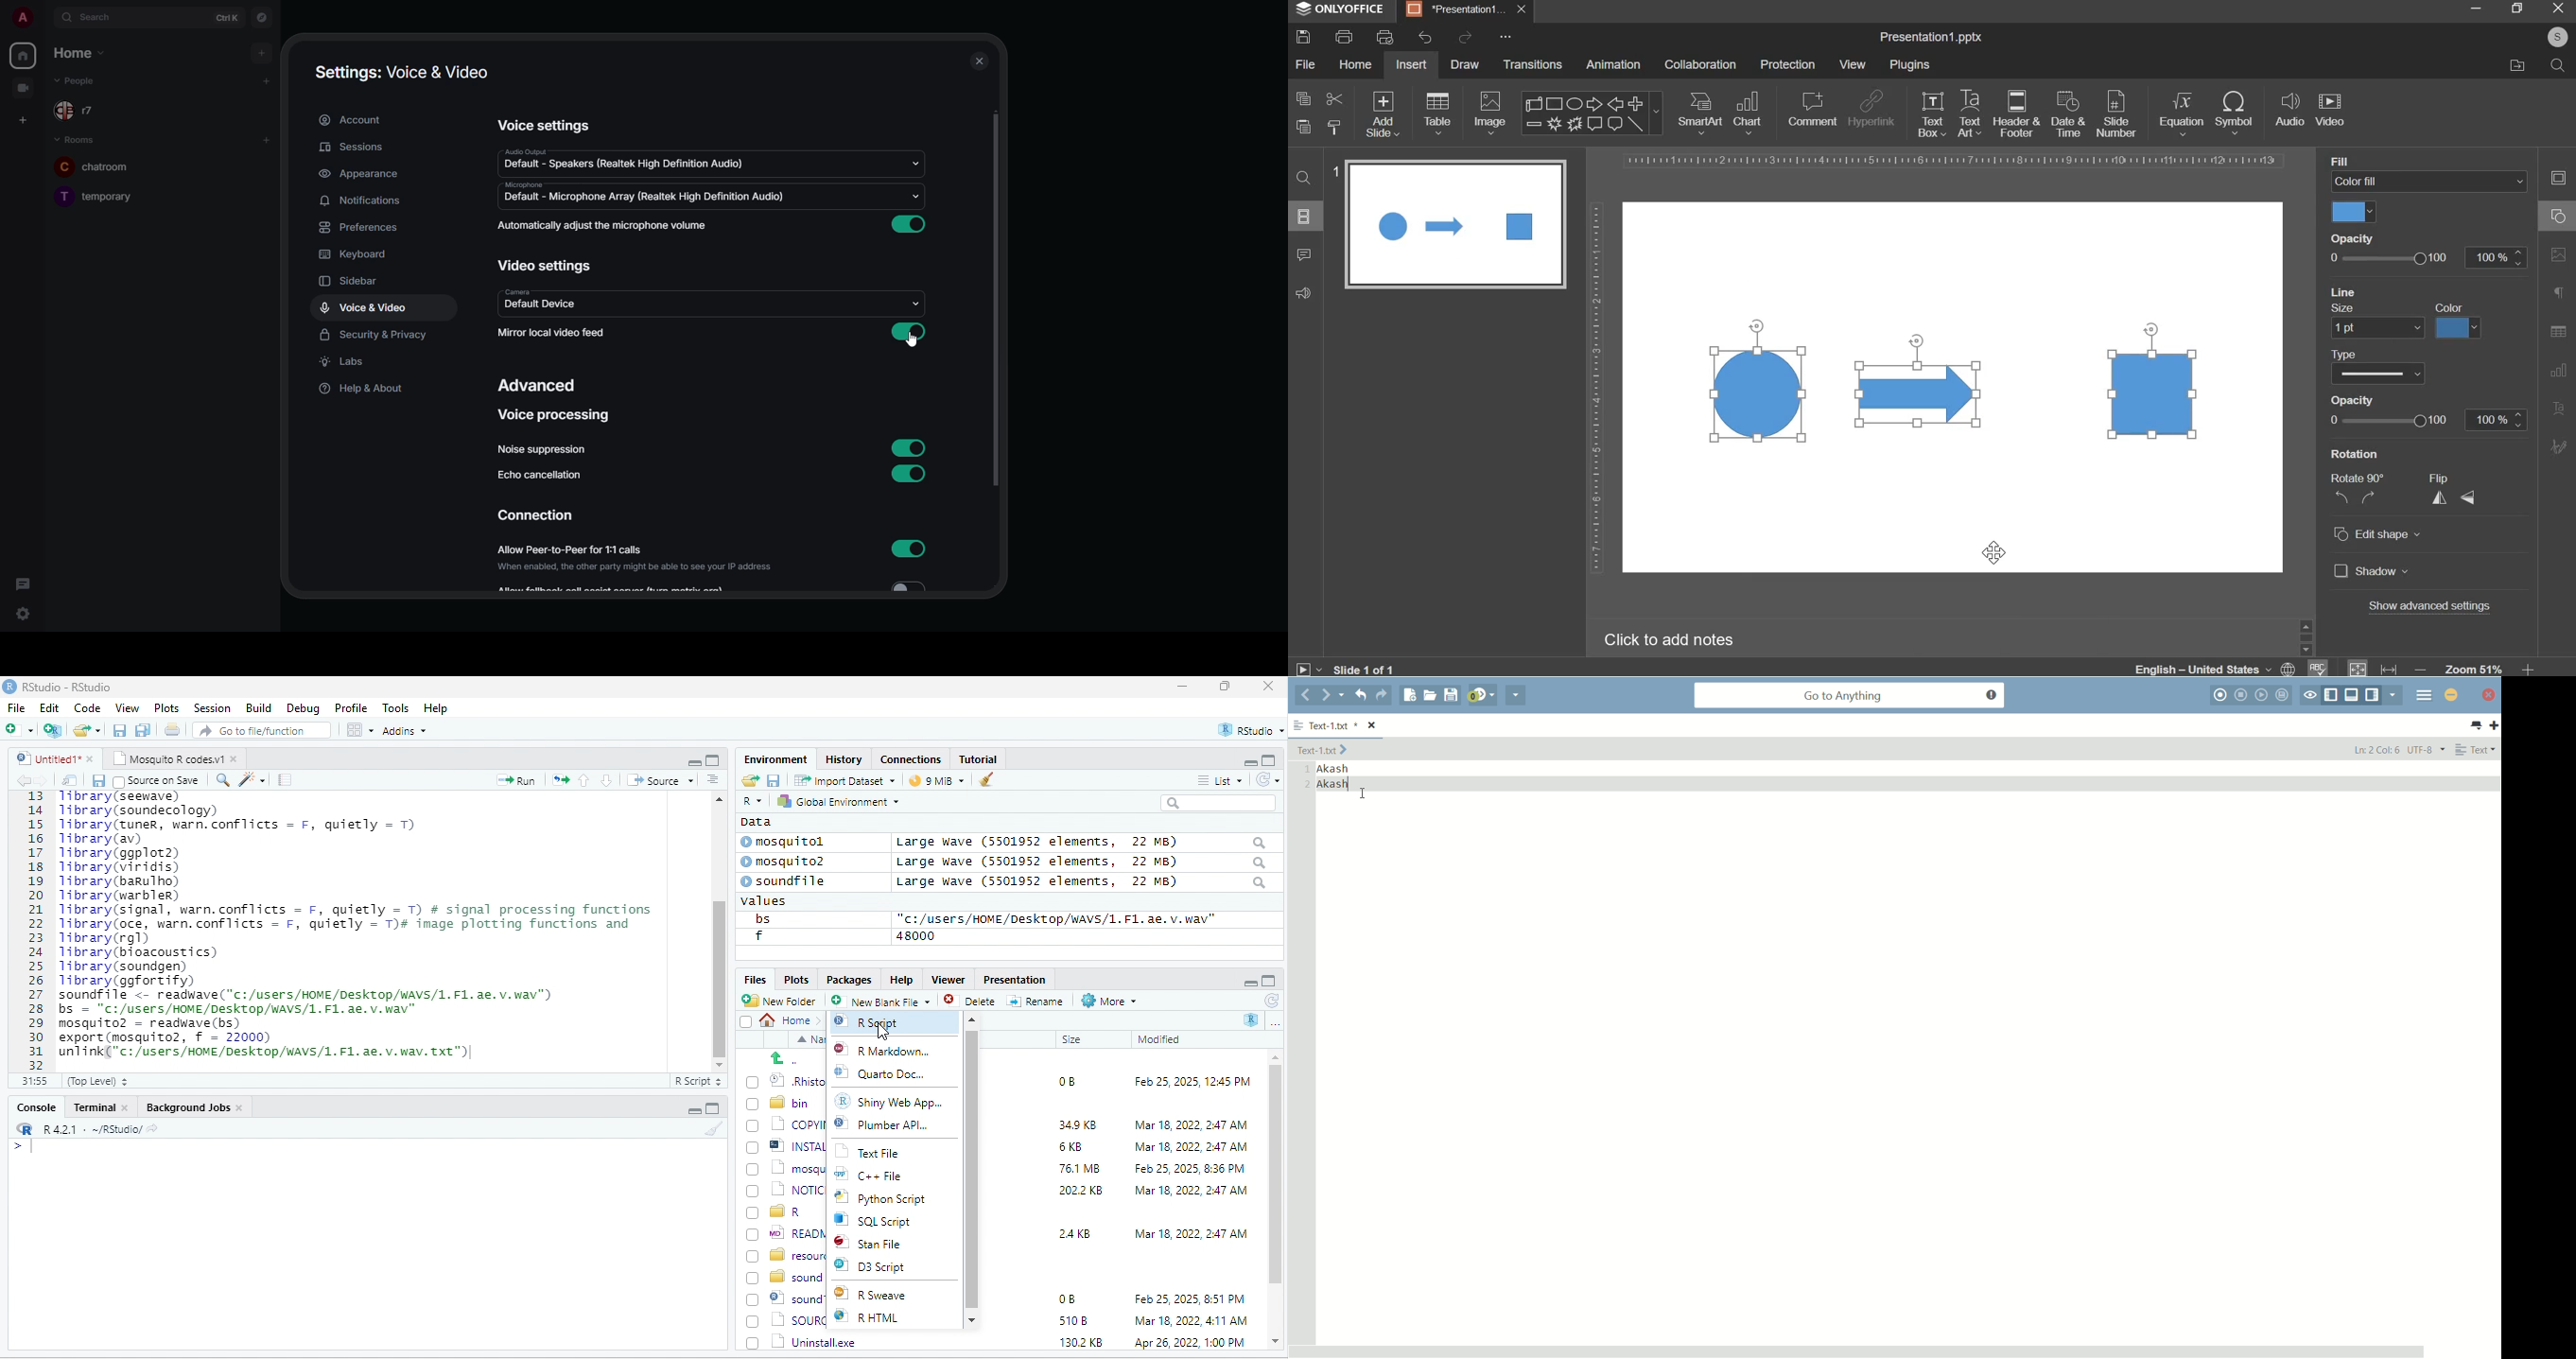  Describe the element at coordinates (35, 1106) in the screenshot. I see `Console` at that location.